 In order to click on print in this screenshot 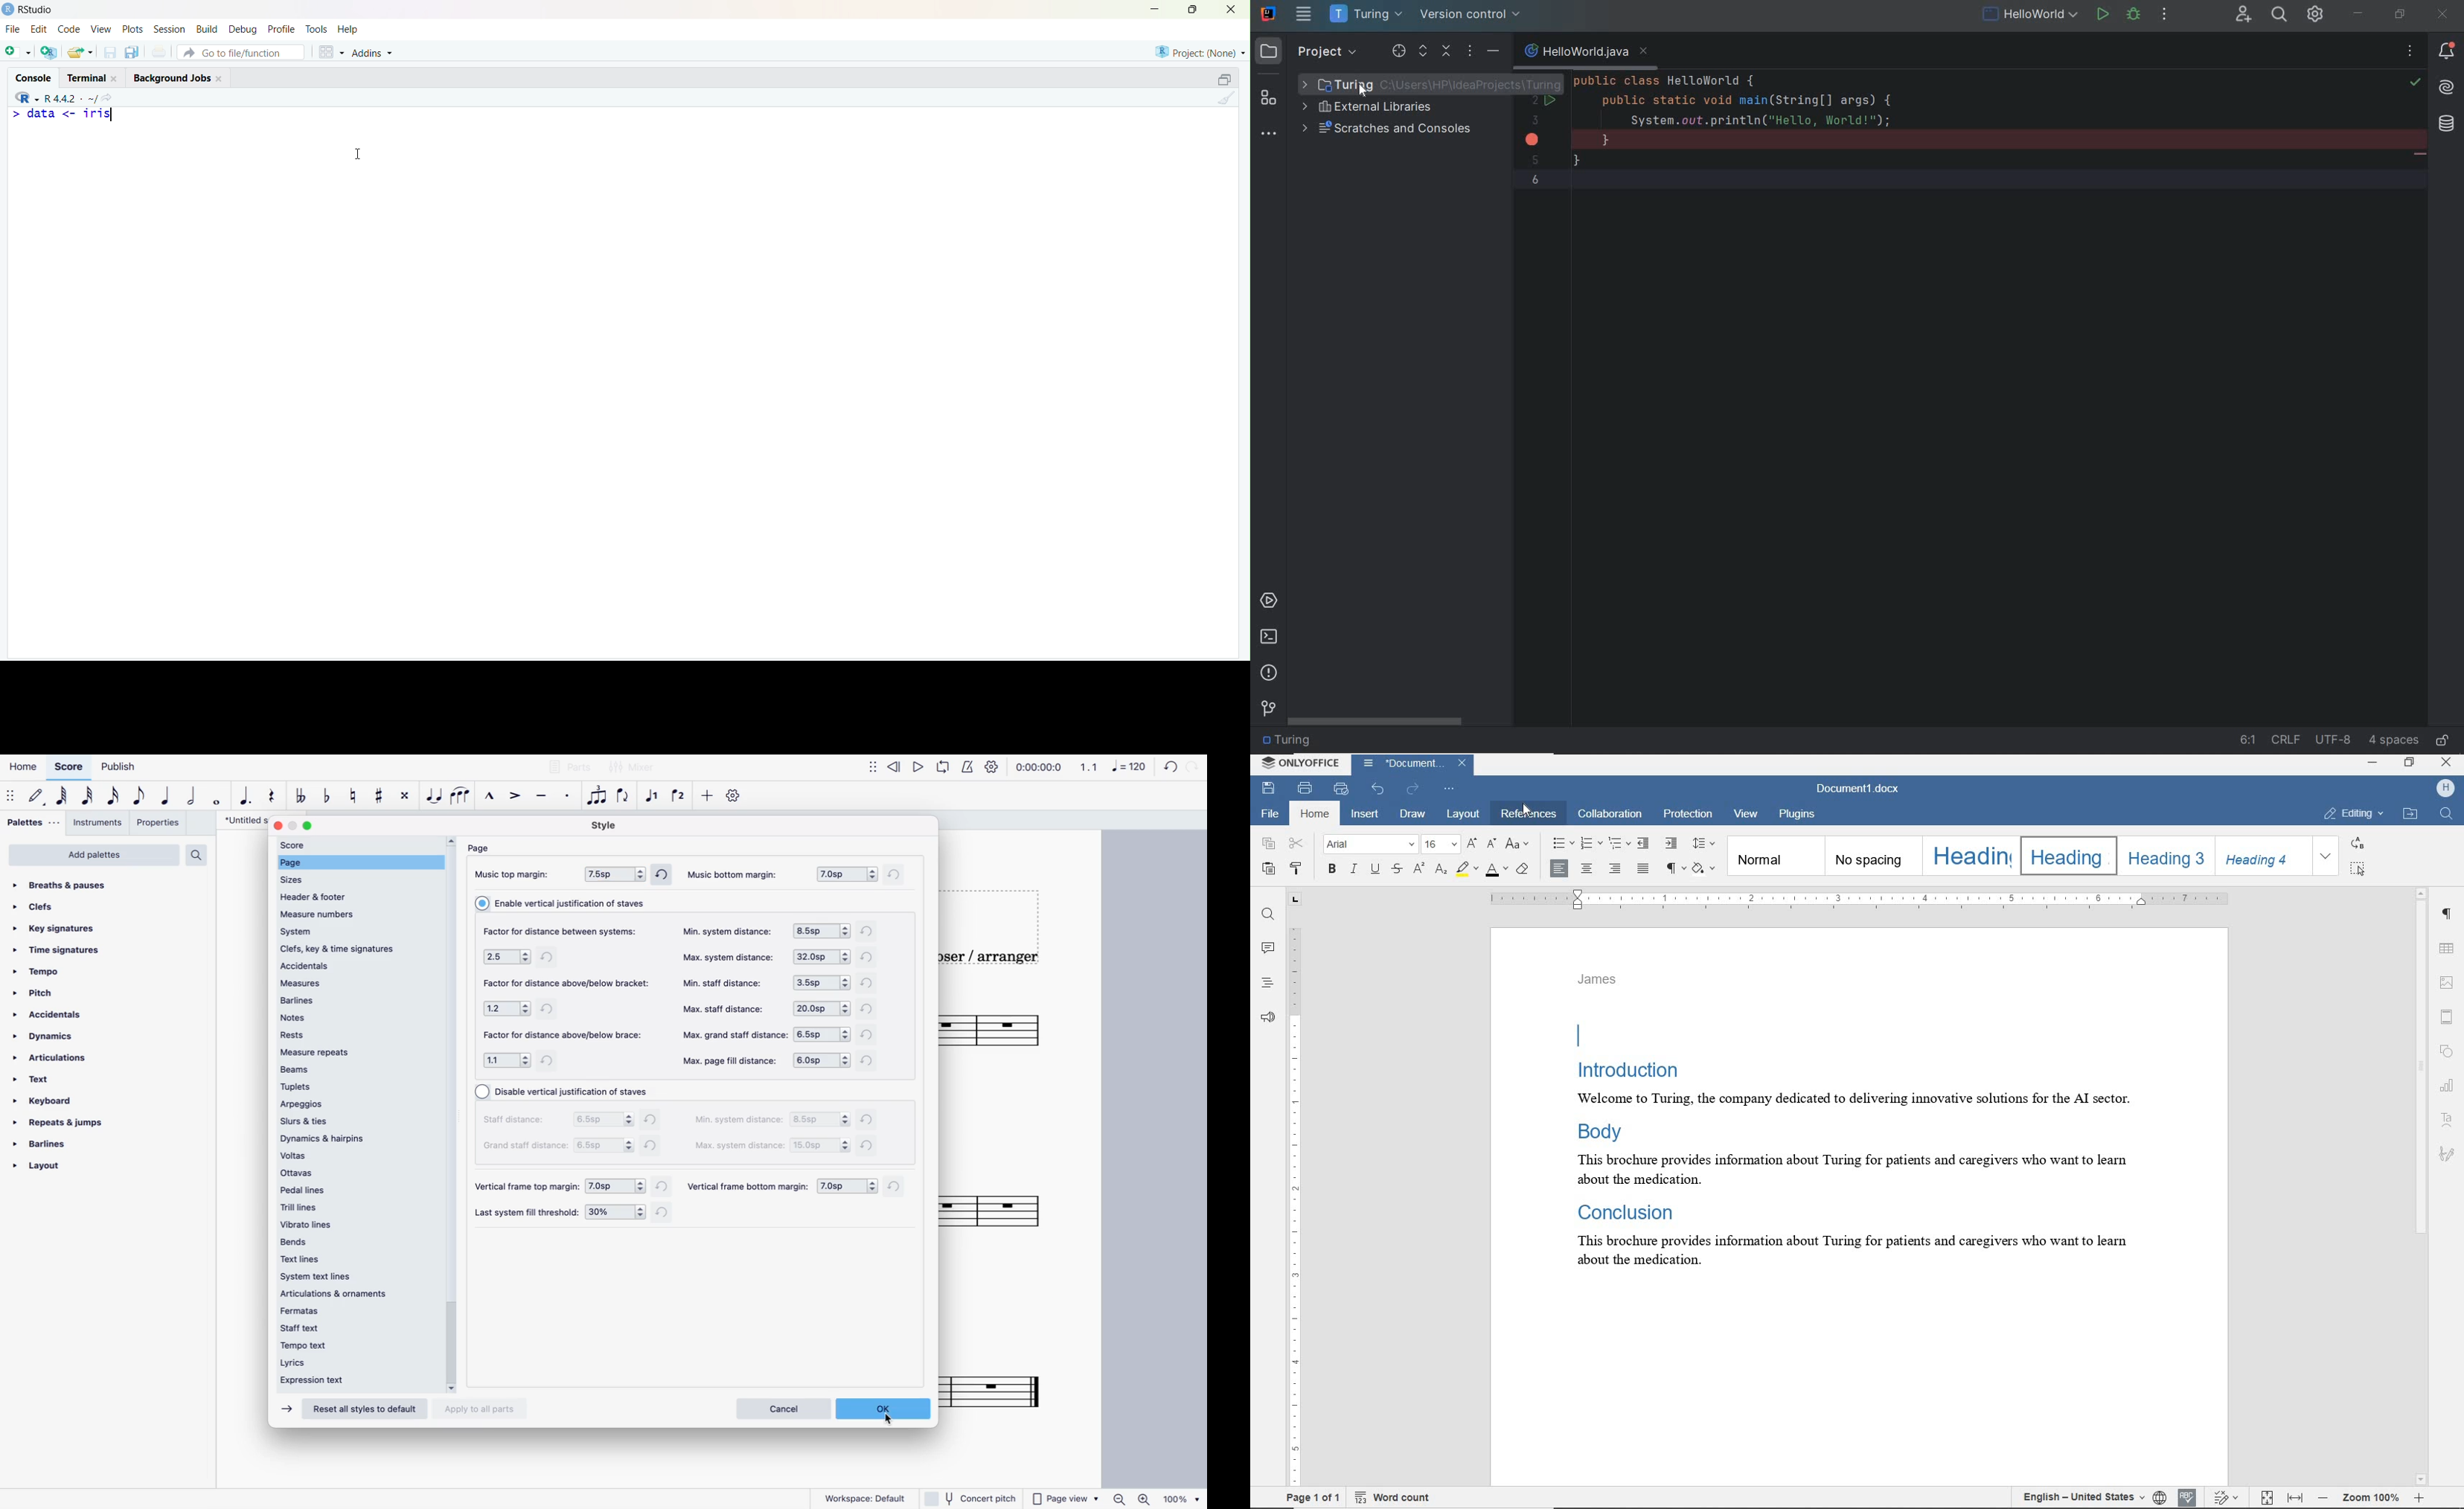, I will do `click(1306, 788)`.